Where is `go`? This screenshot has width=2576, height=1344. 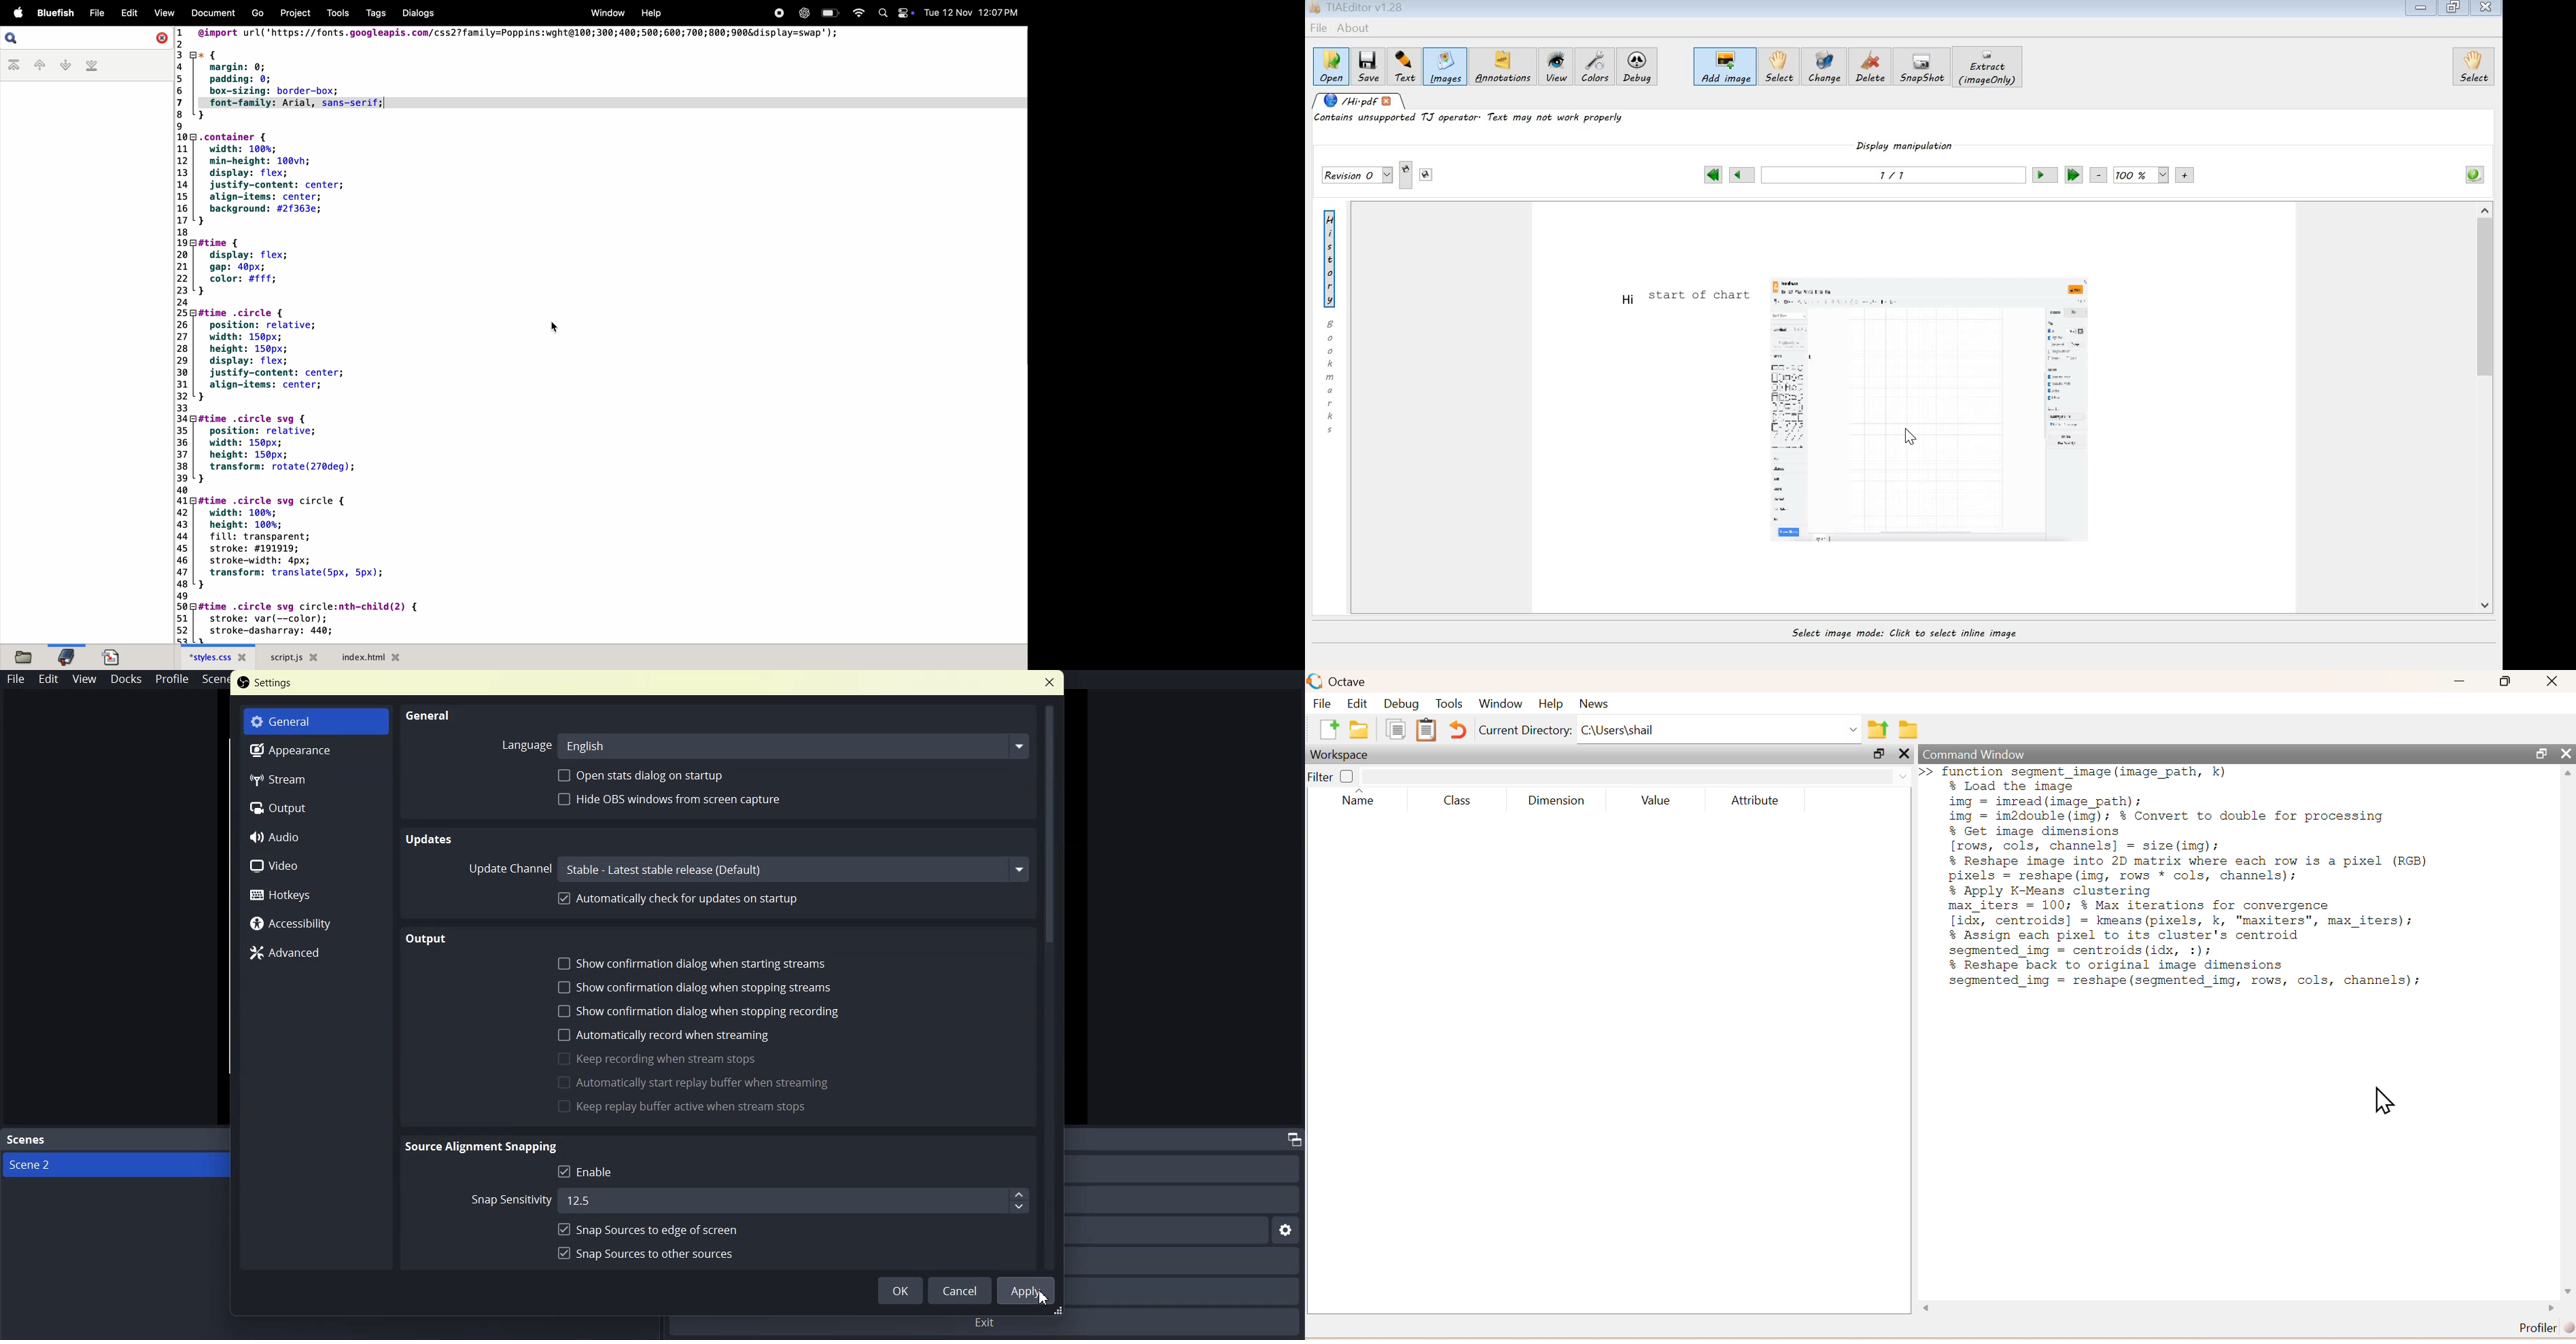 go is located at coordinates (258, 14).